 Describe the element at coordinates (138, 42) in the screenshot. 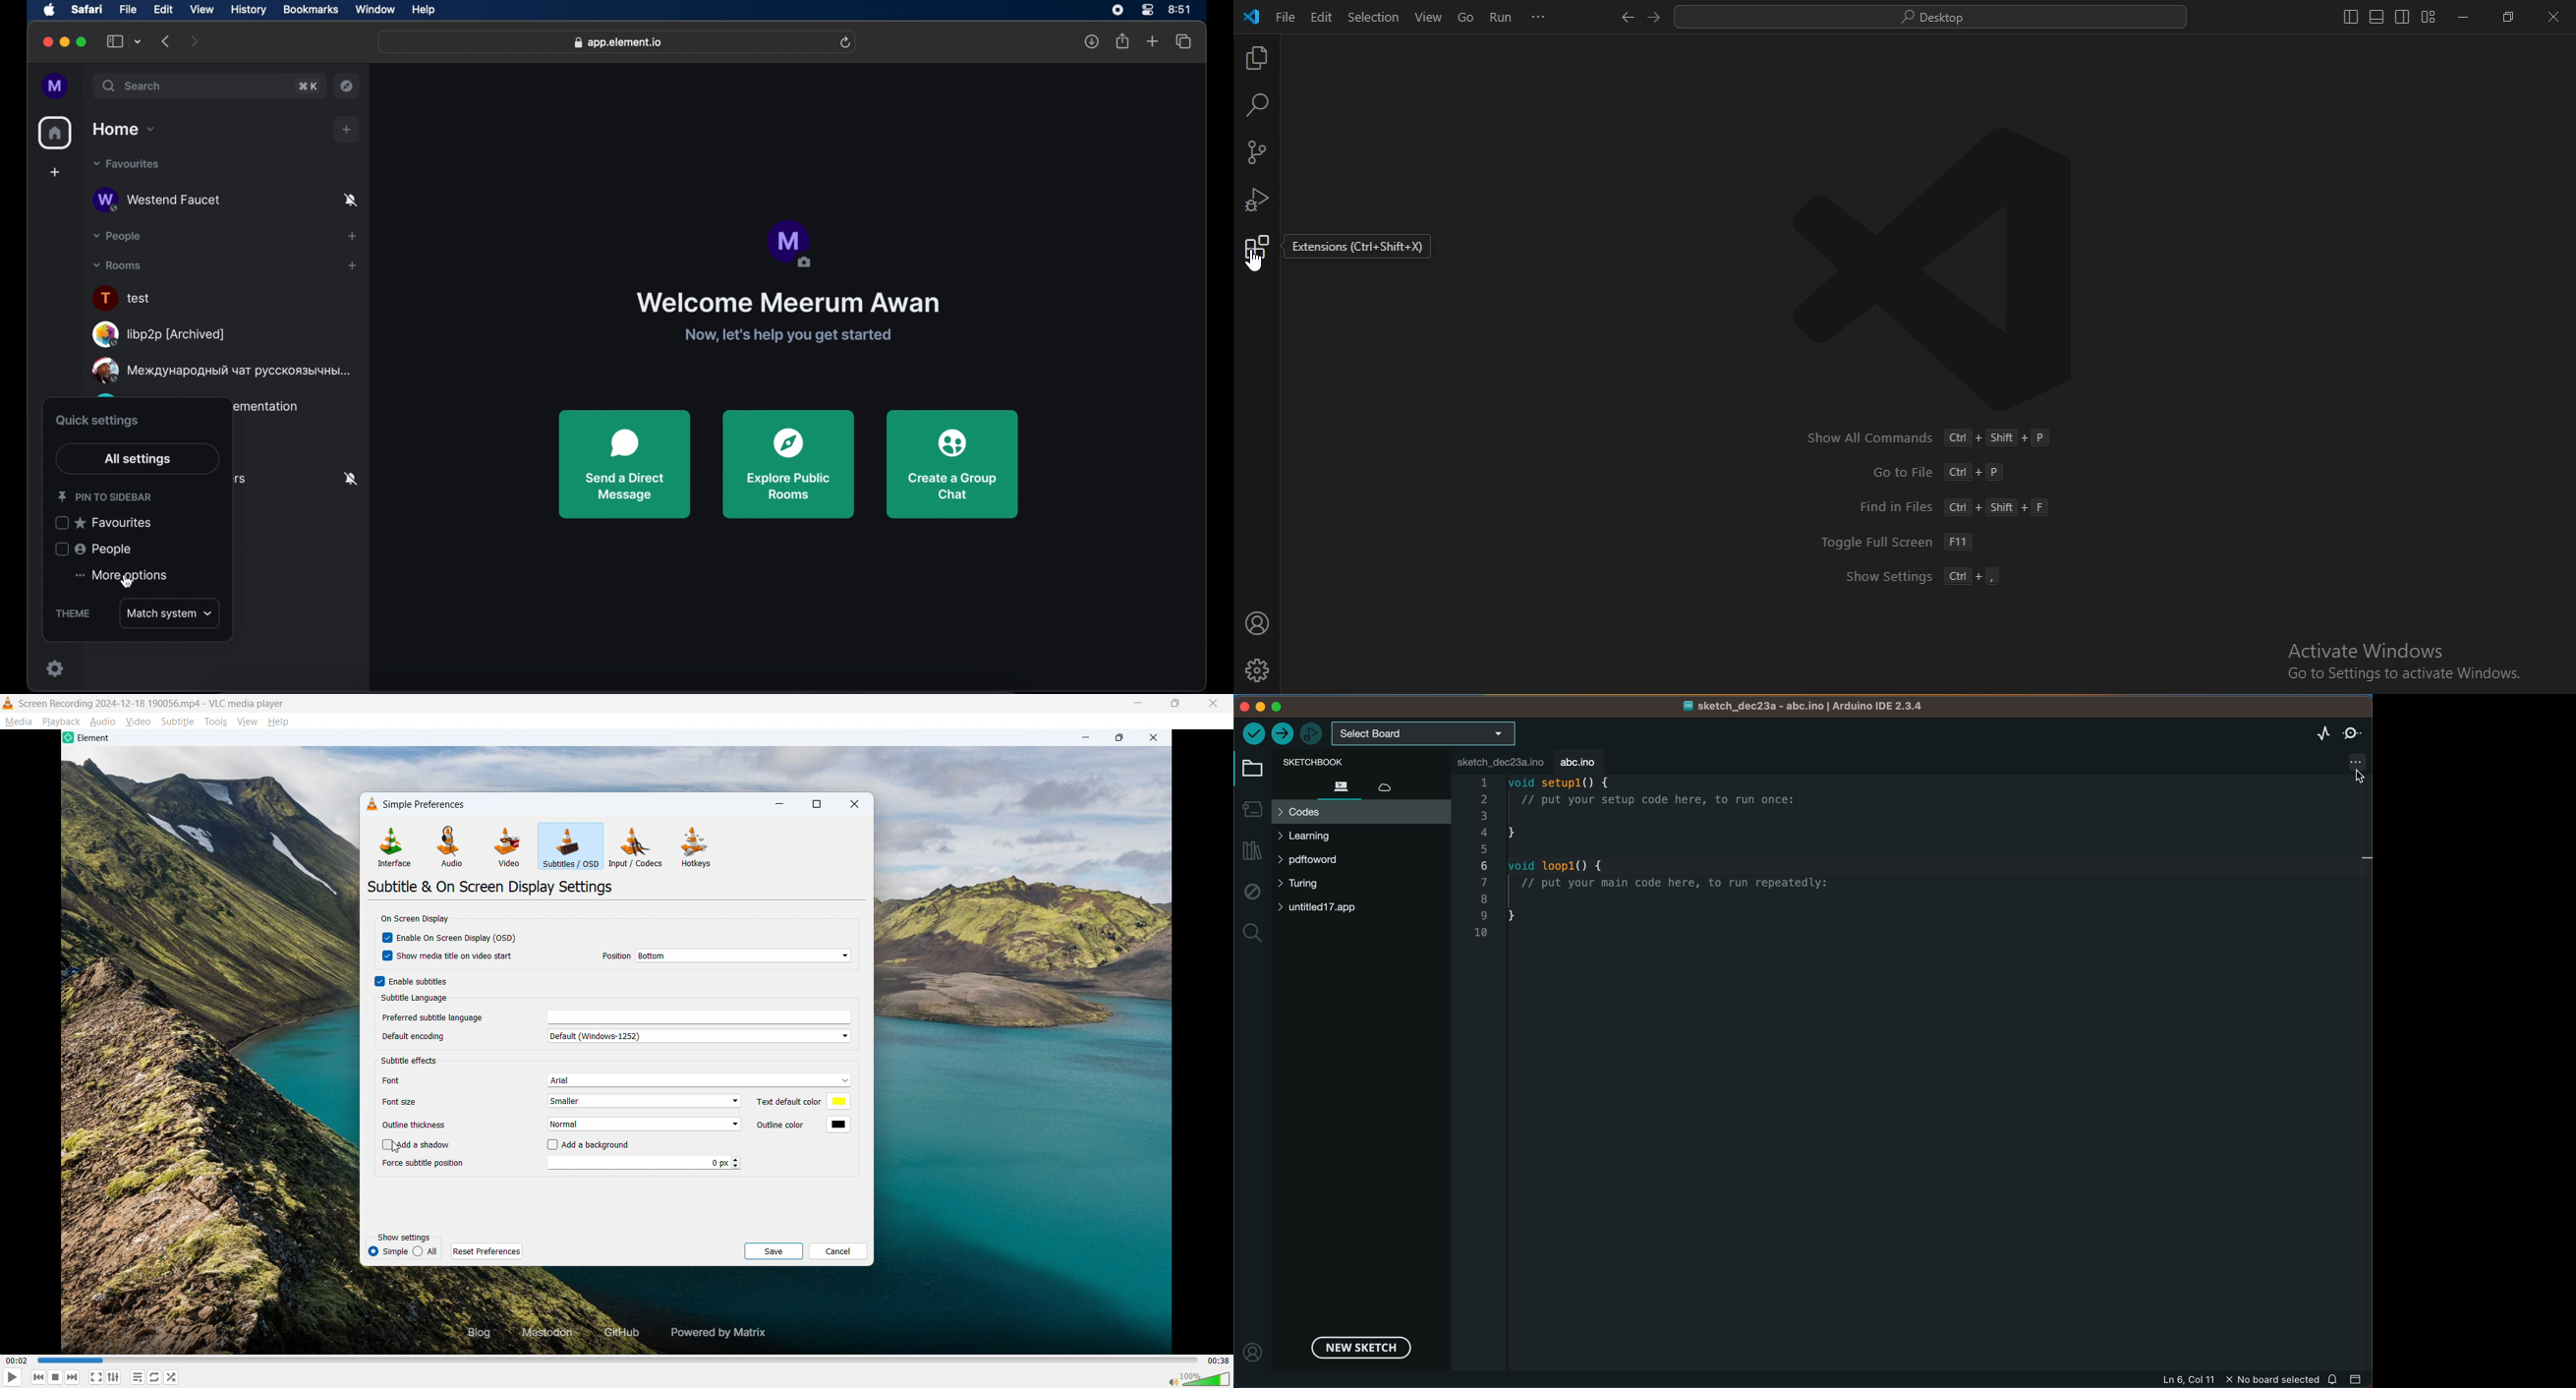

I see `tab group picker` at that location.